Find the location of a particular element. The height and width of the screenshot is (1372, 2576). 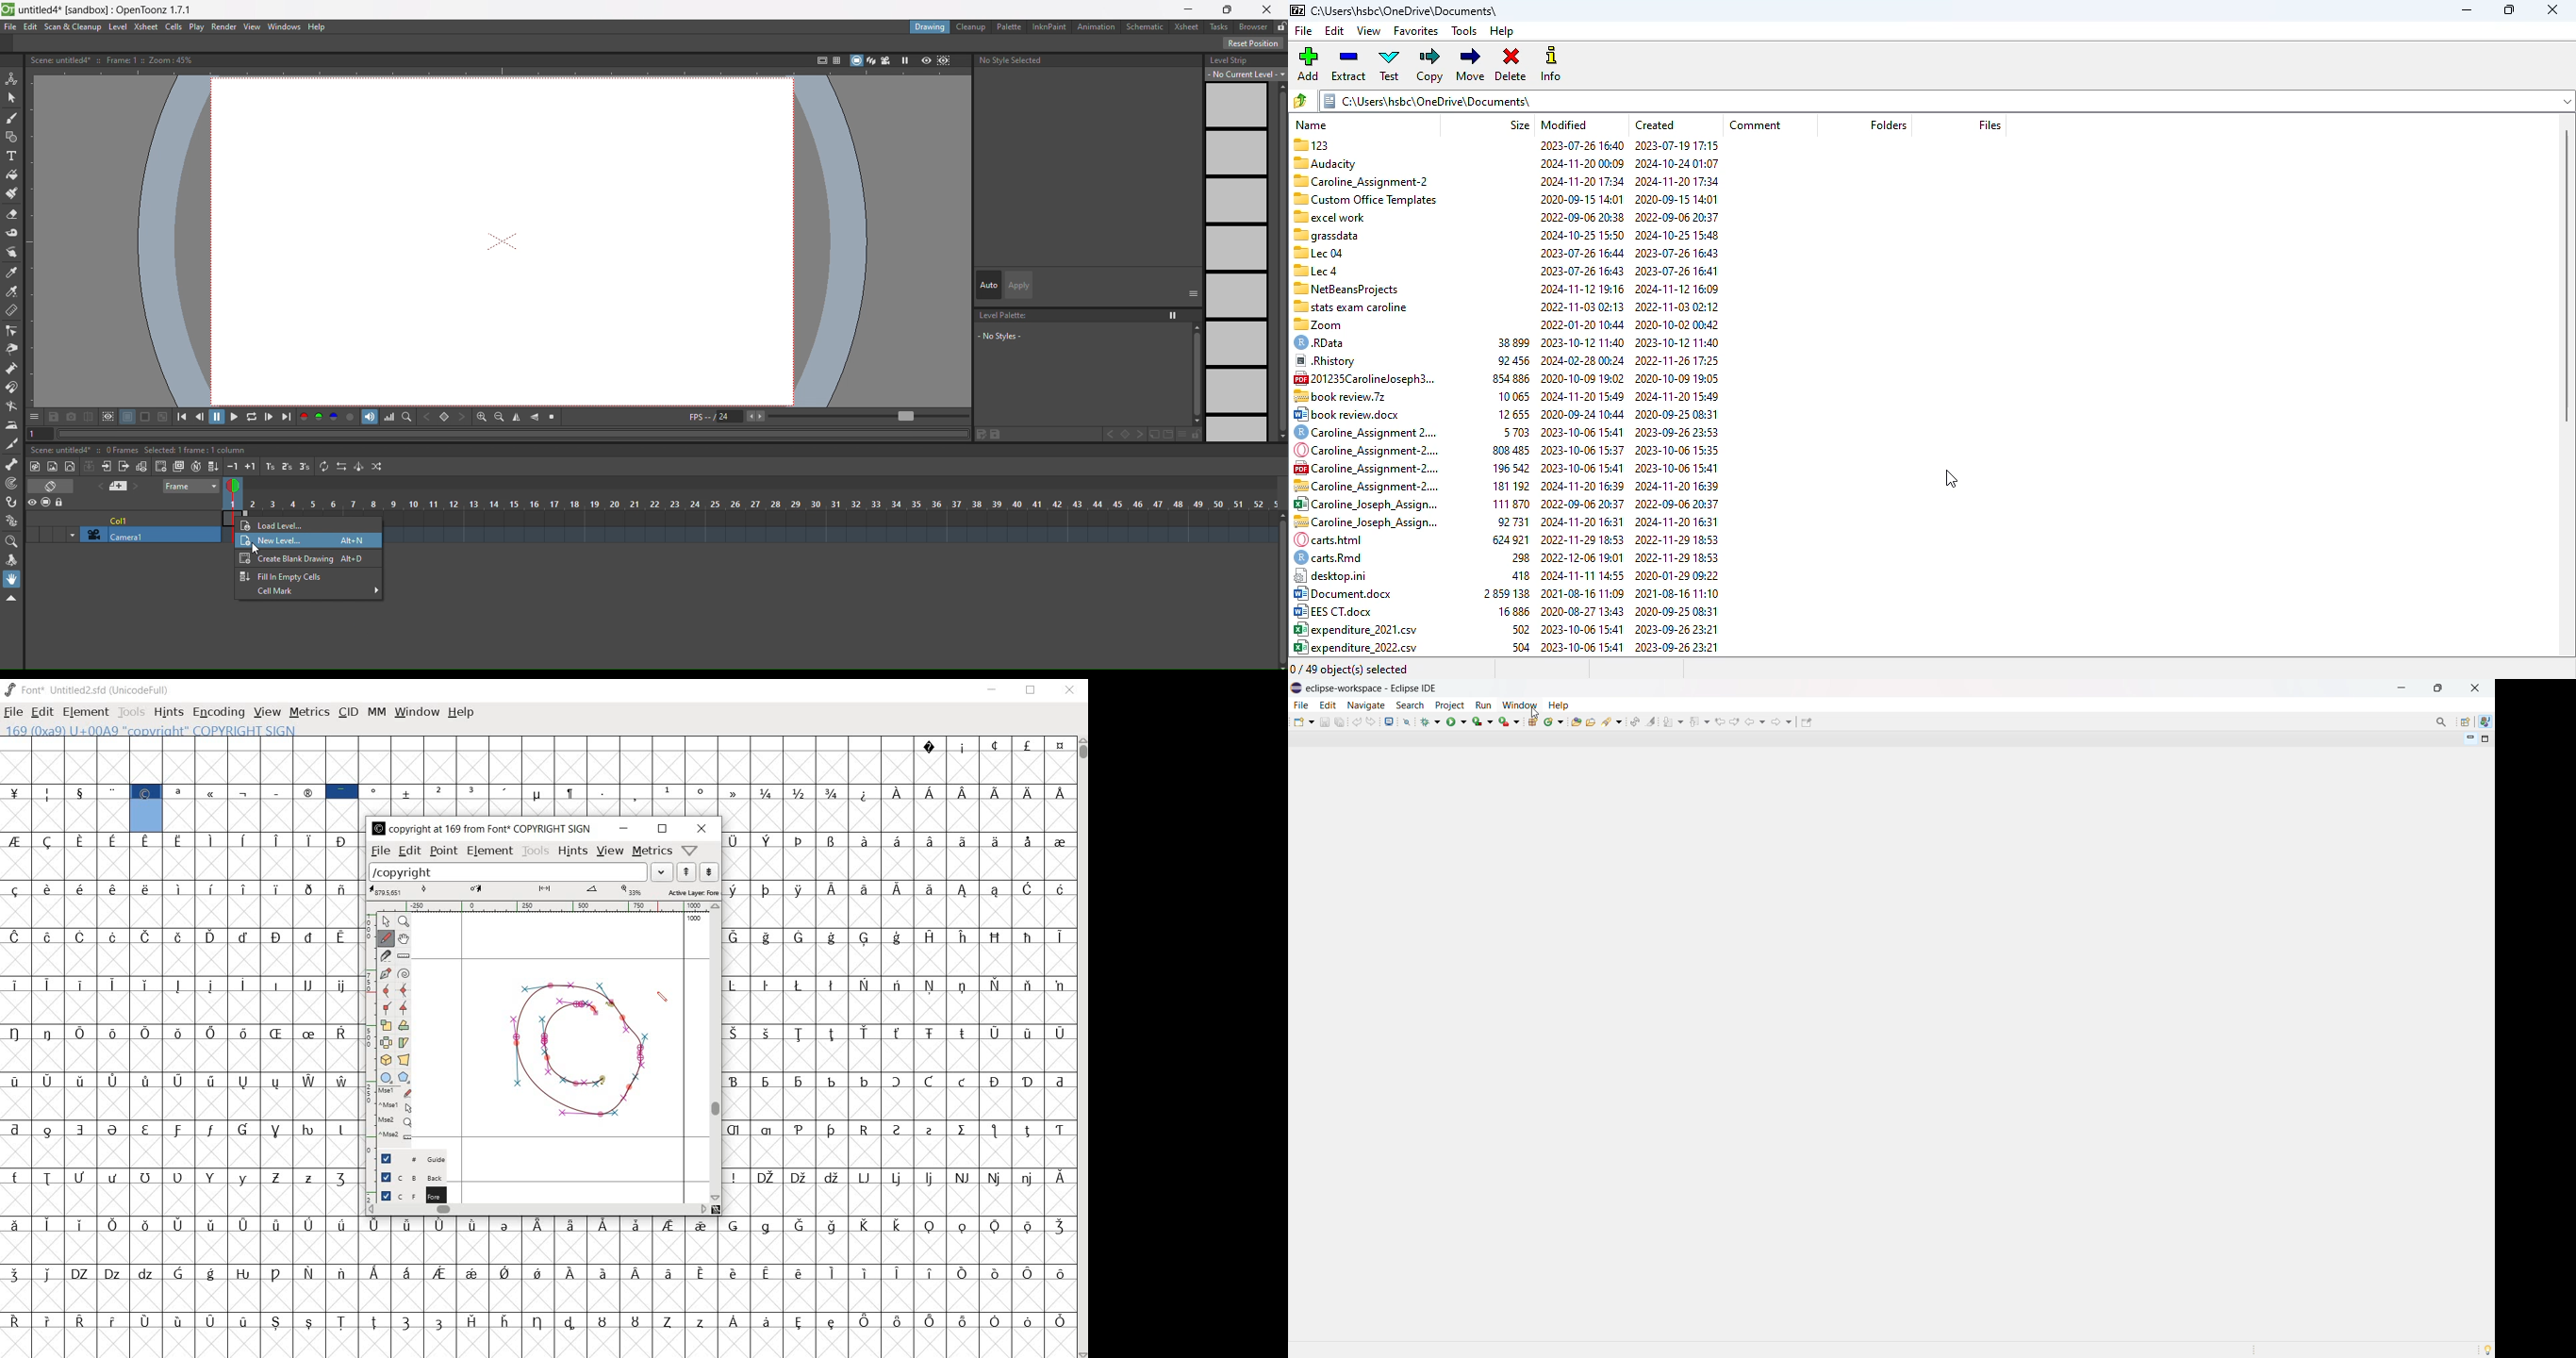

play is located at coordinates (233, 416).